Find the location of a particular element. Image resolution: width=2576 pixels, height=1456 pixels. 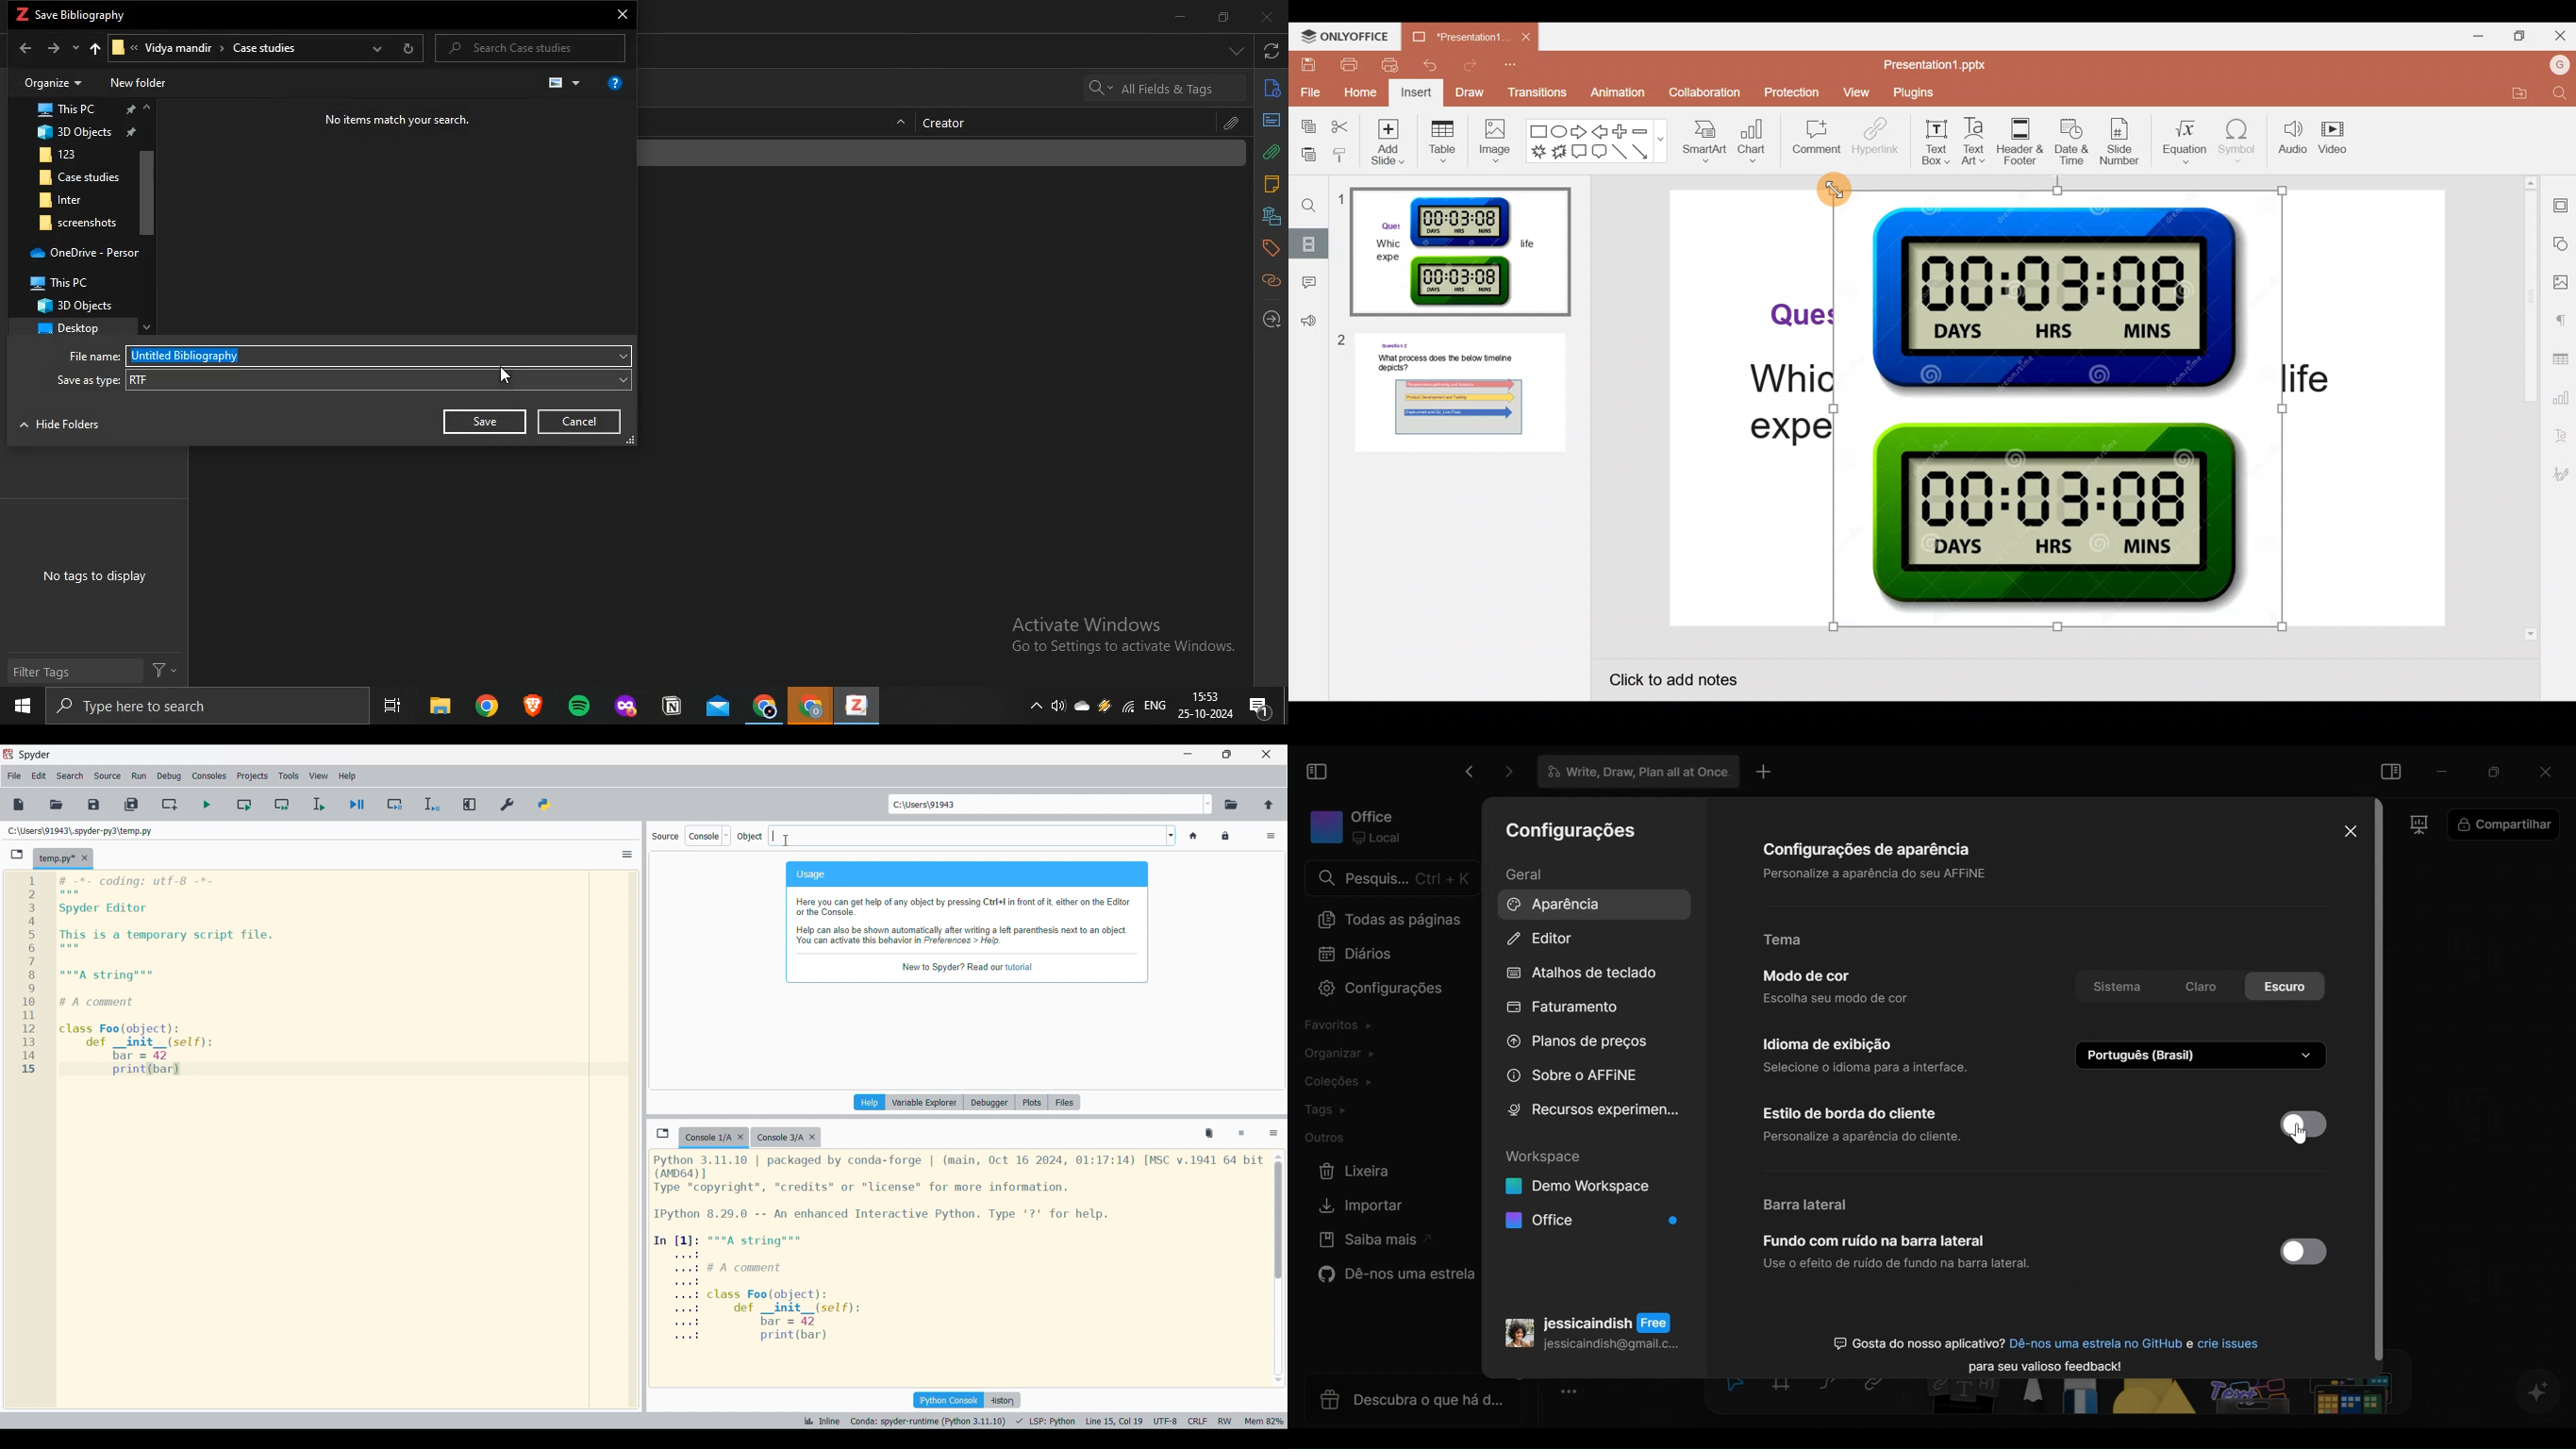

Tools menu is located at coordinates (288, 776).